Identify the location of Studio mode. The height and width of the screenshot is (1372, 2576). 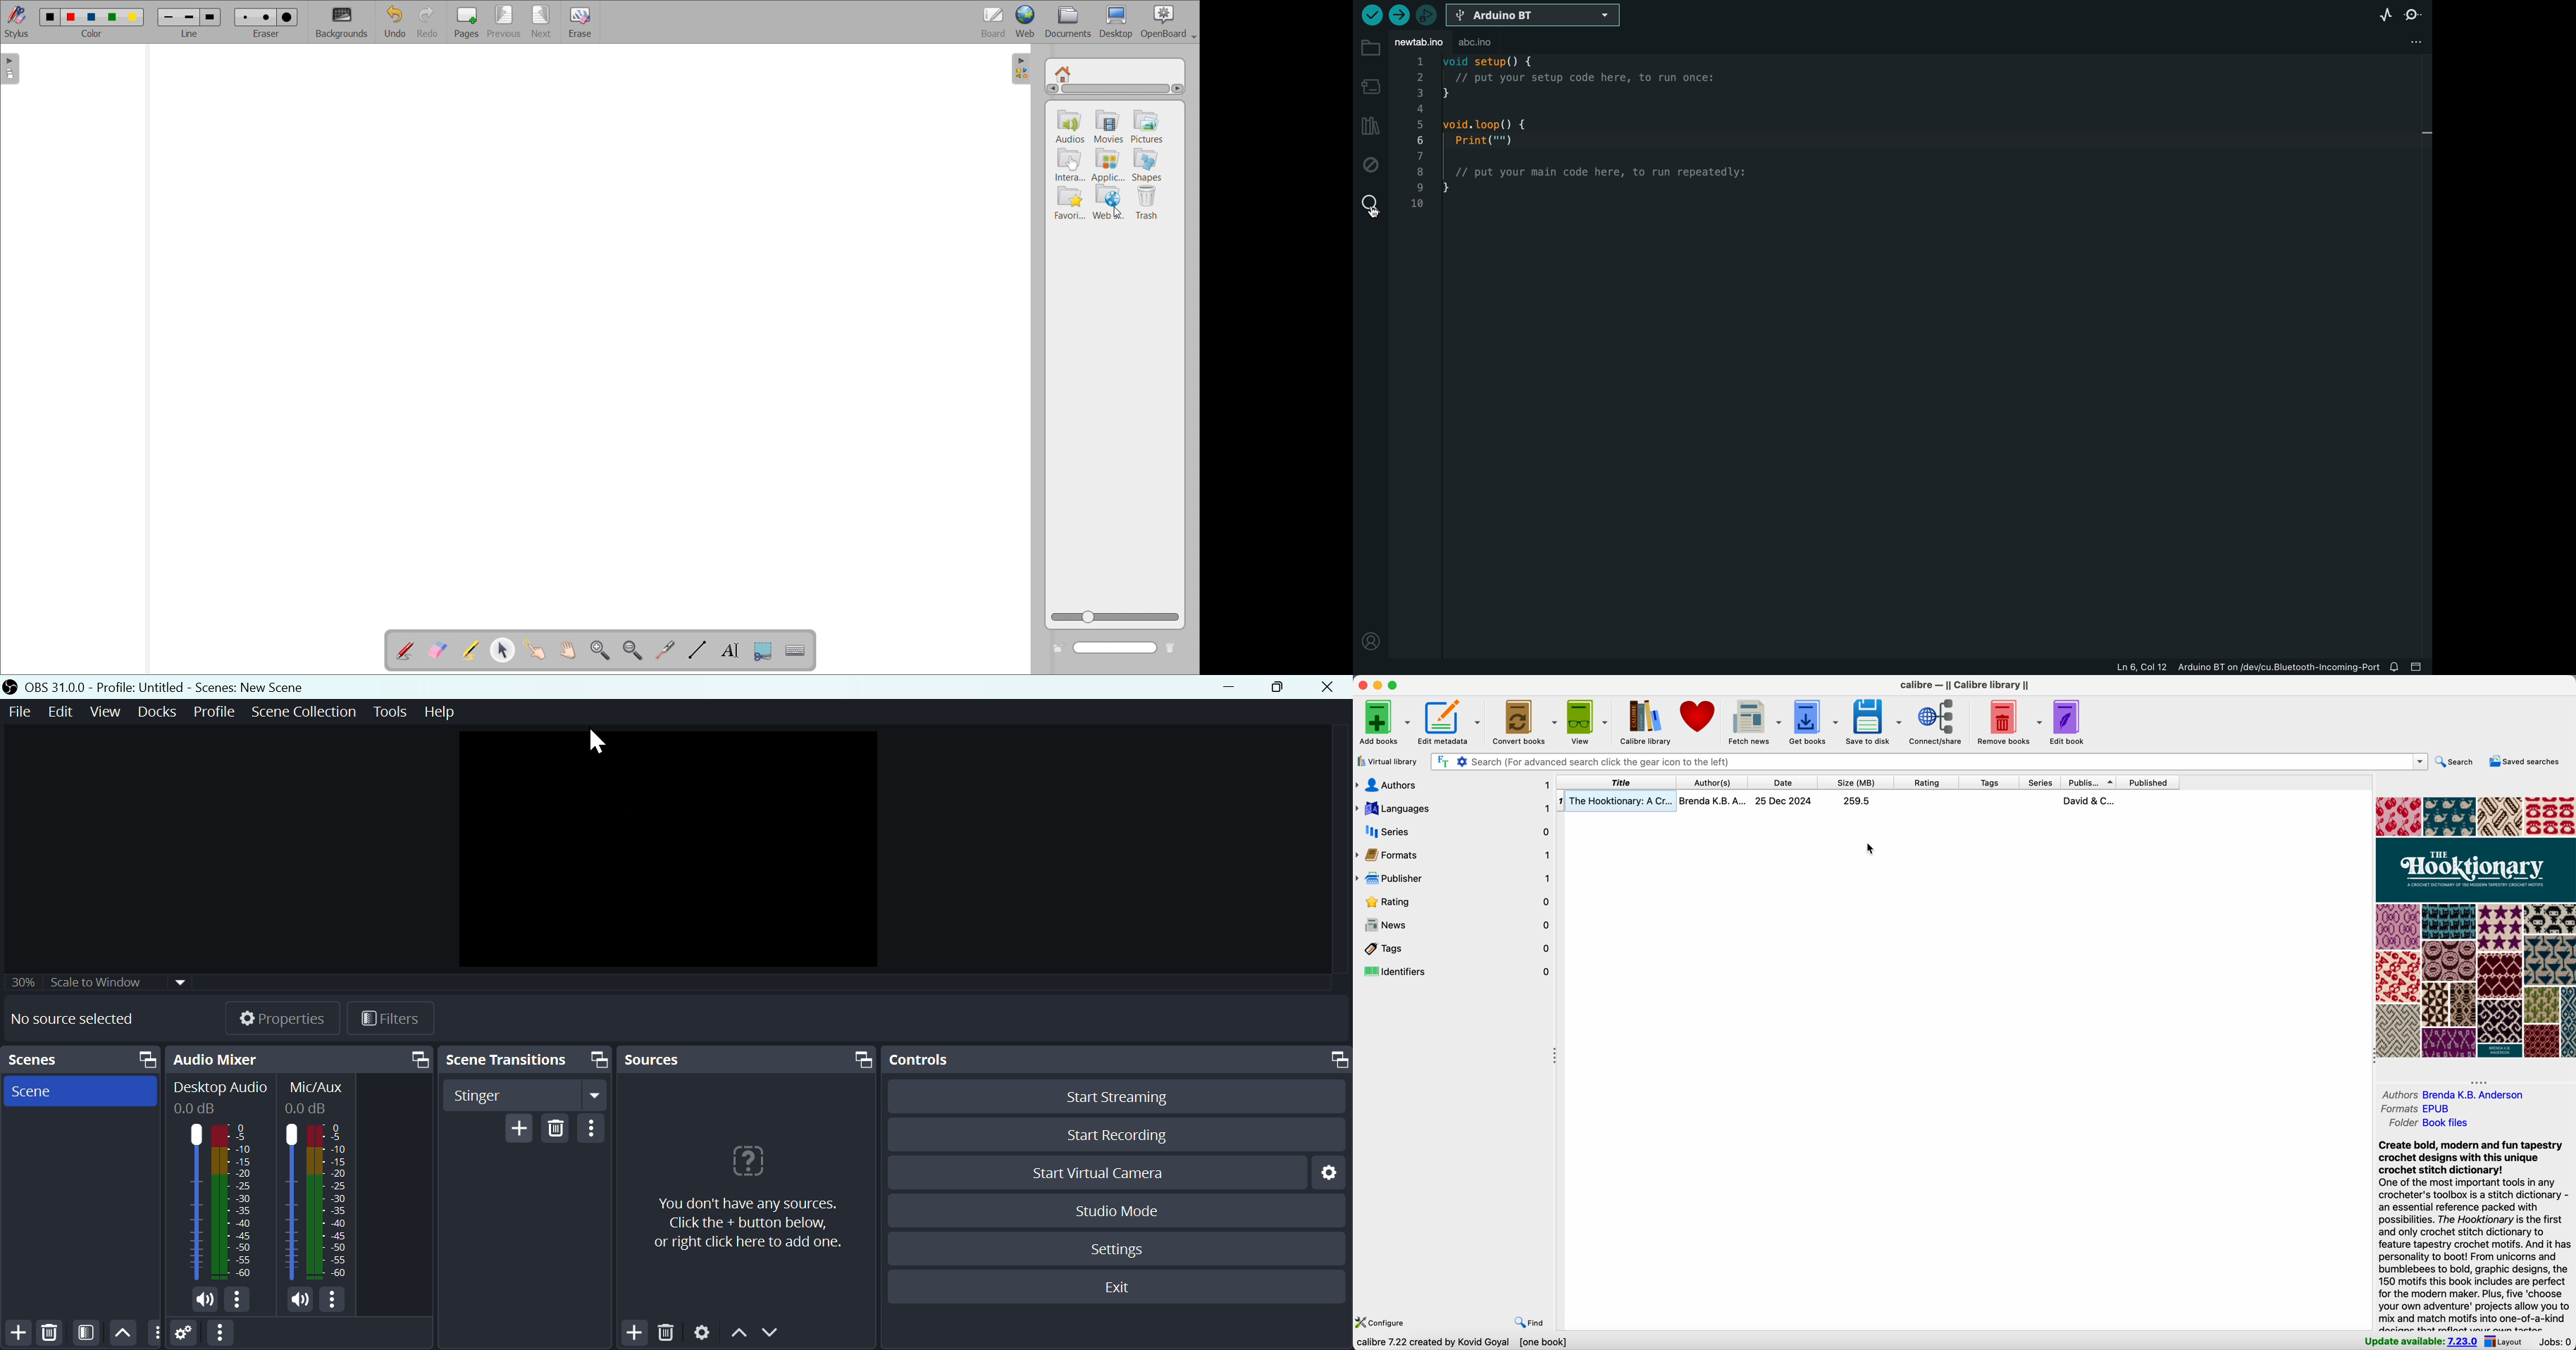
(1112, 1210).